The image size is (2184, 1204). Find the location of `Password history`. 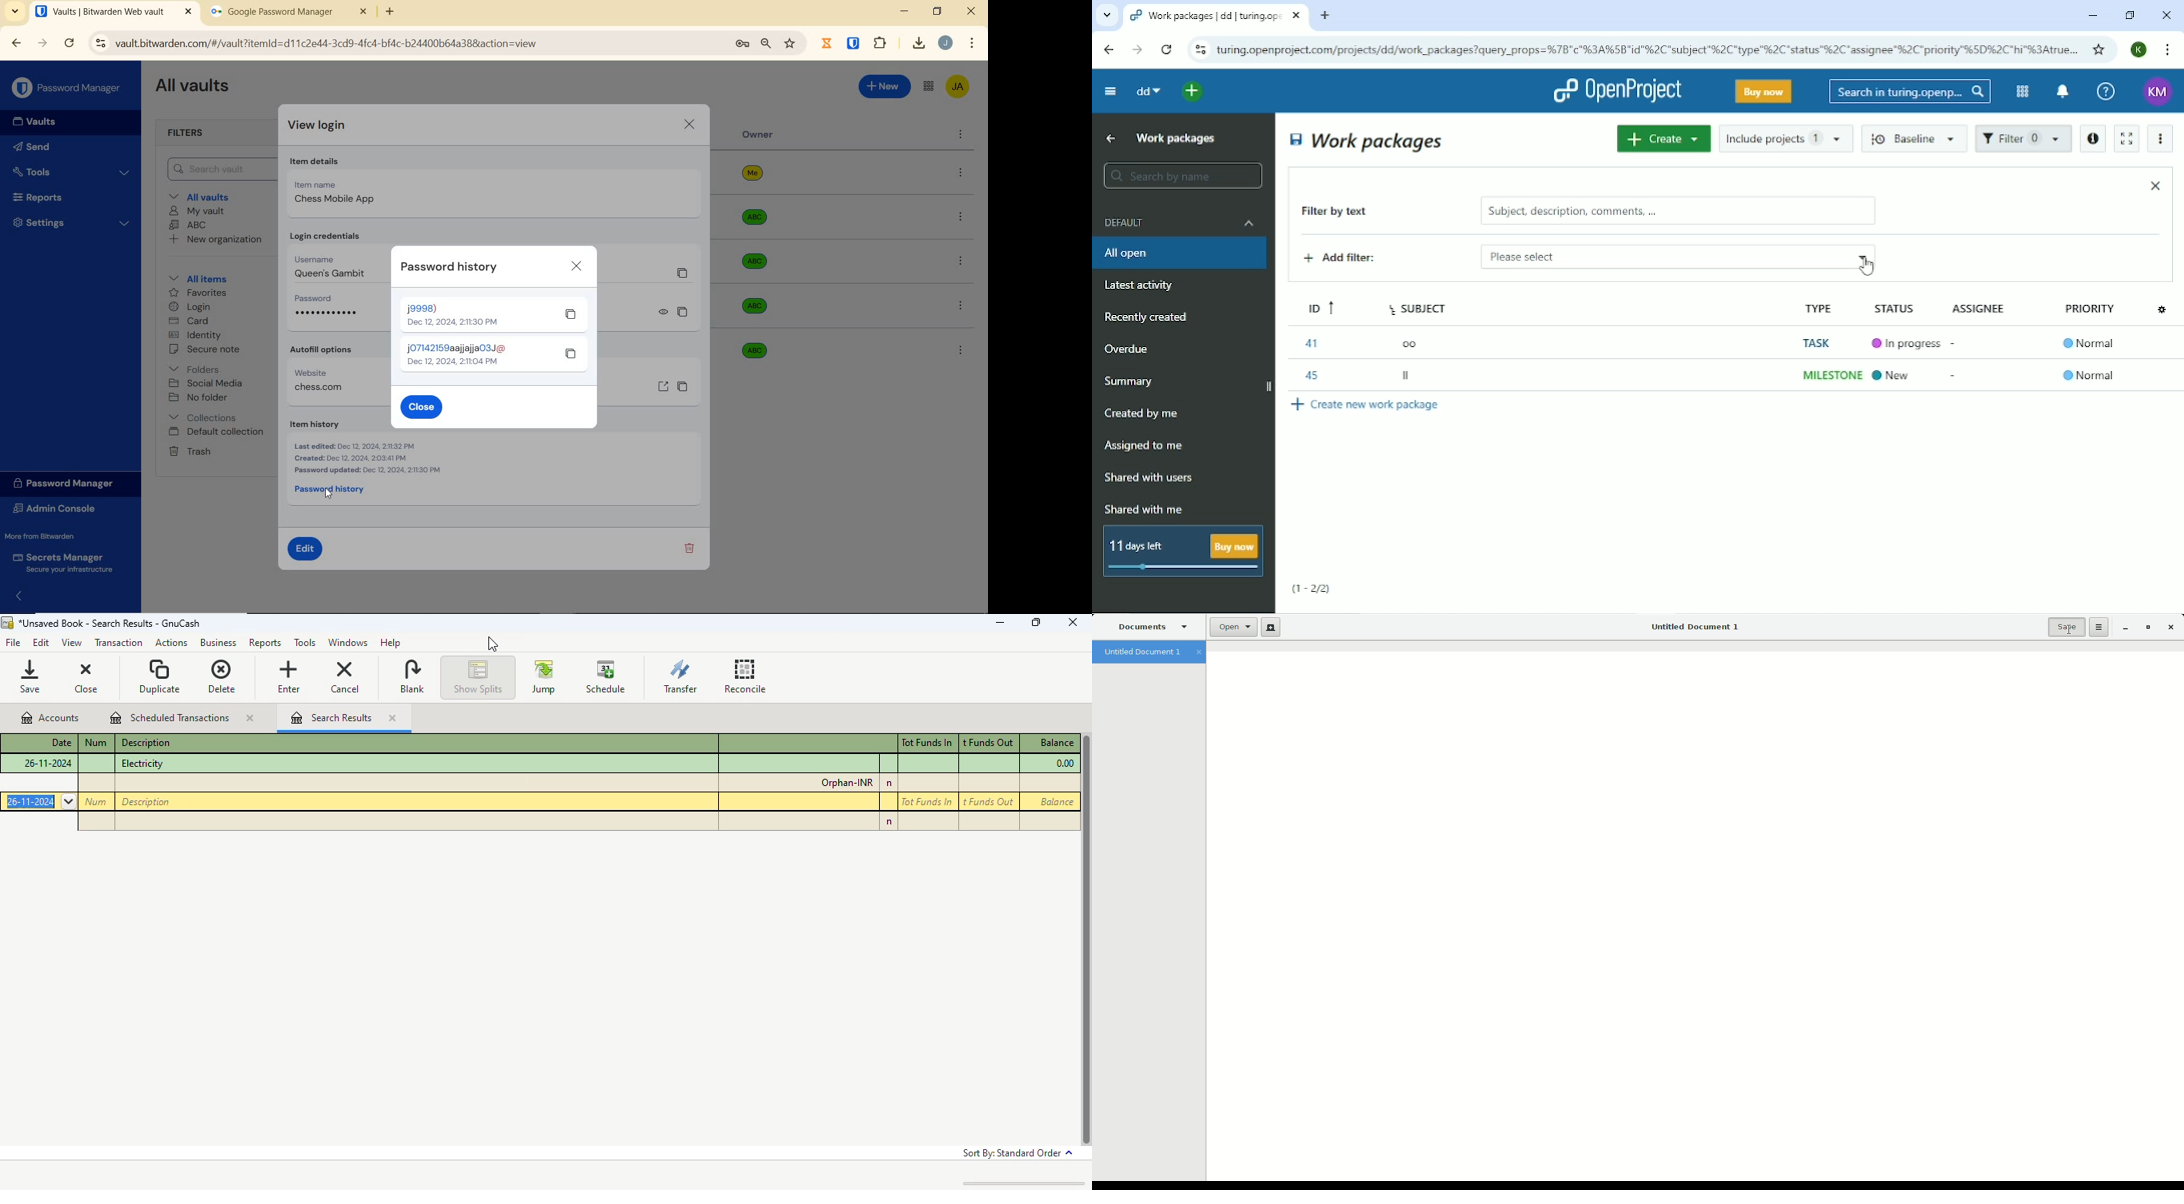

Password history is located at coordinates (336, 490).